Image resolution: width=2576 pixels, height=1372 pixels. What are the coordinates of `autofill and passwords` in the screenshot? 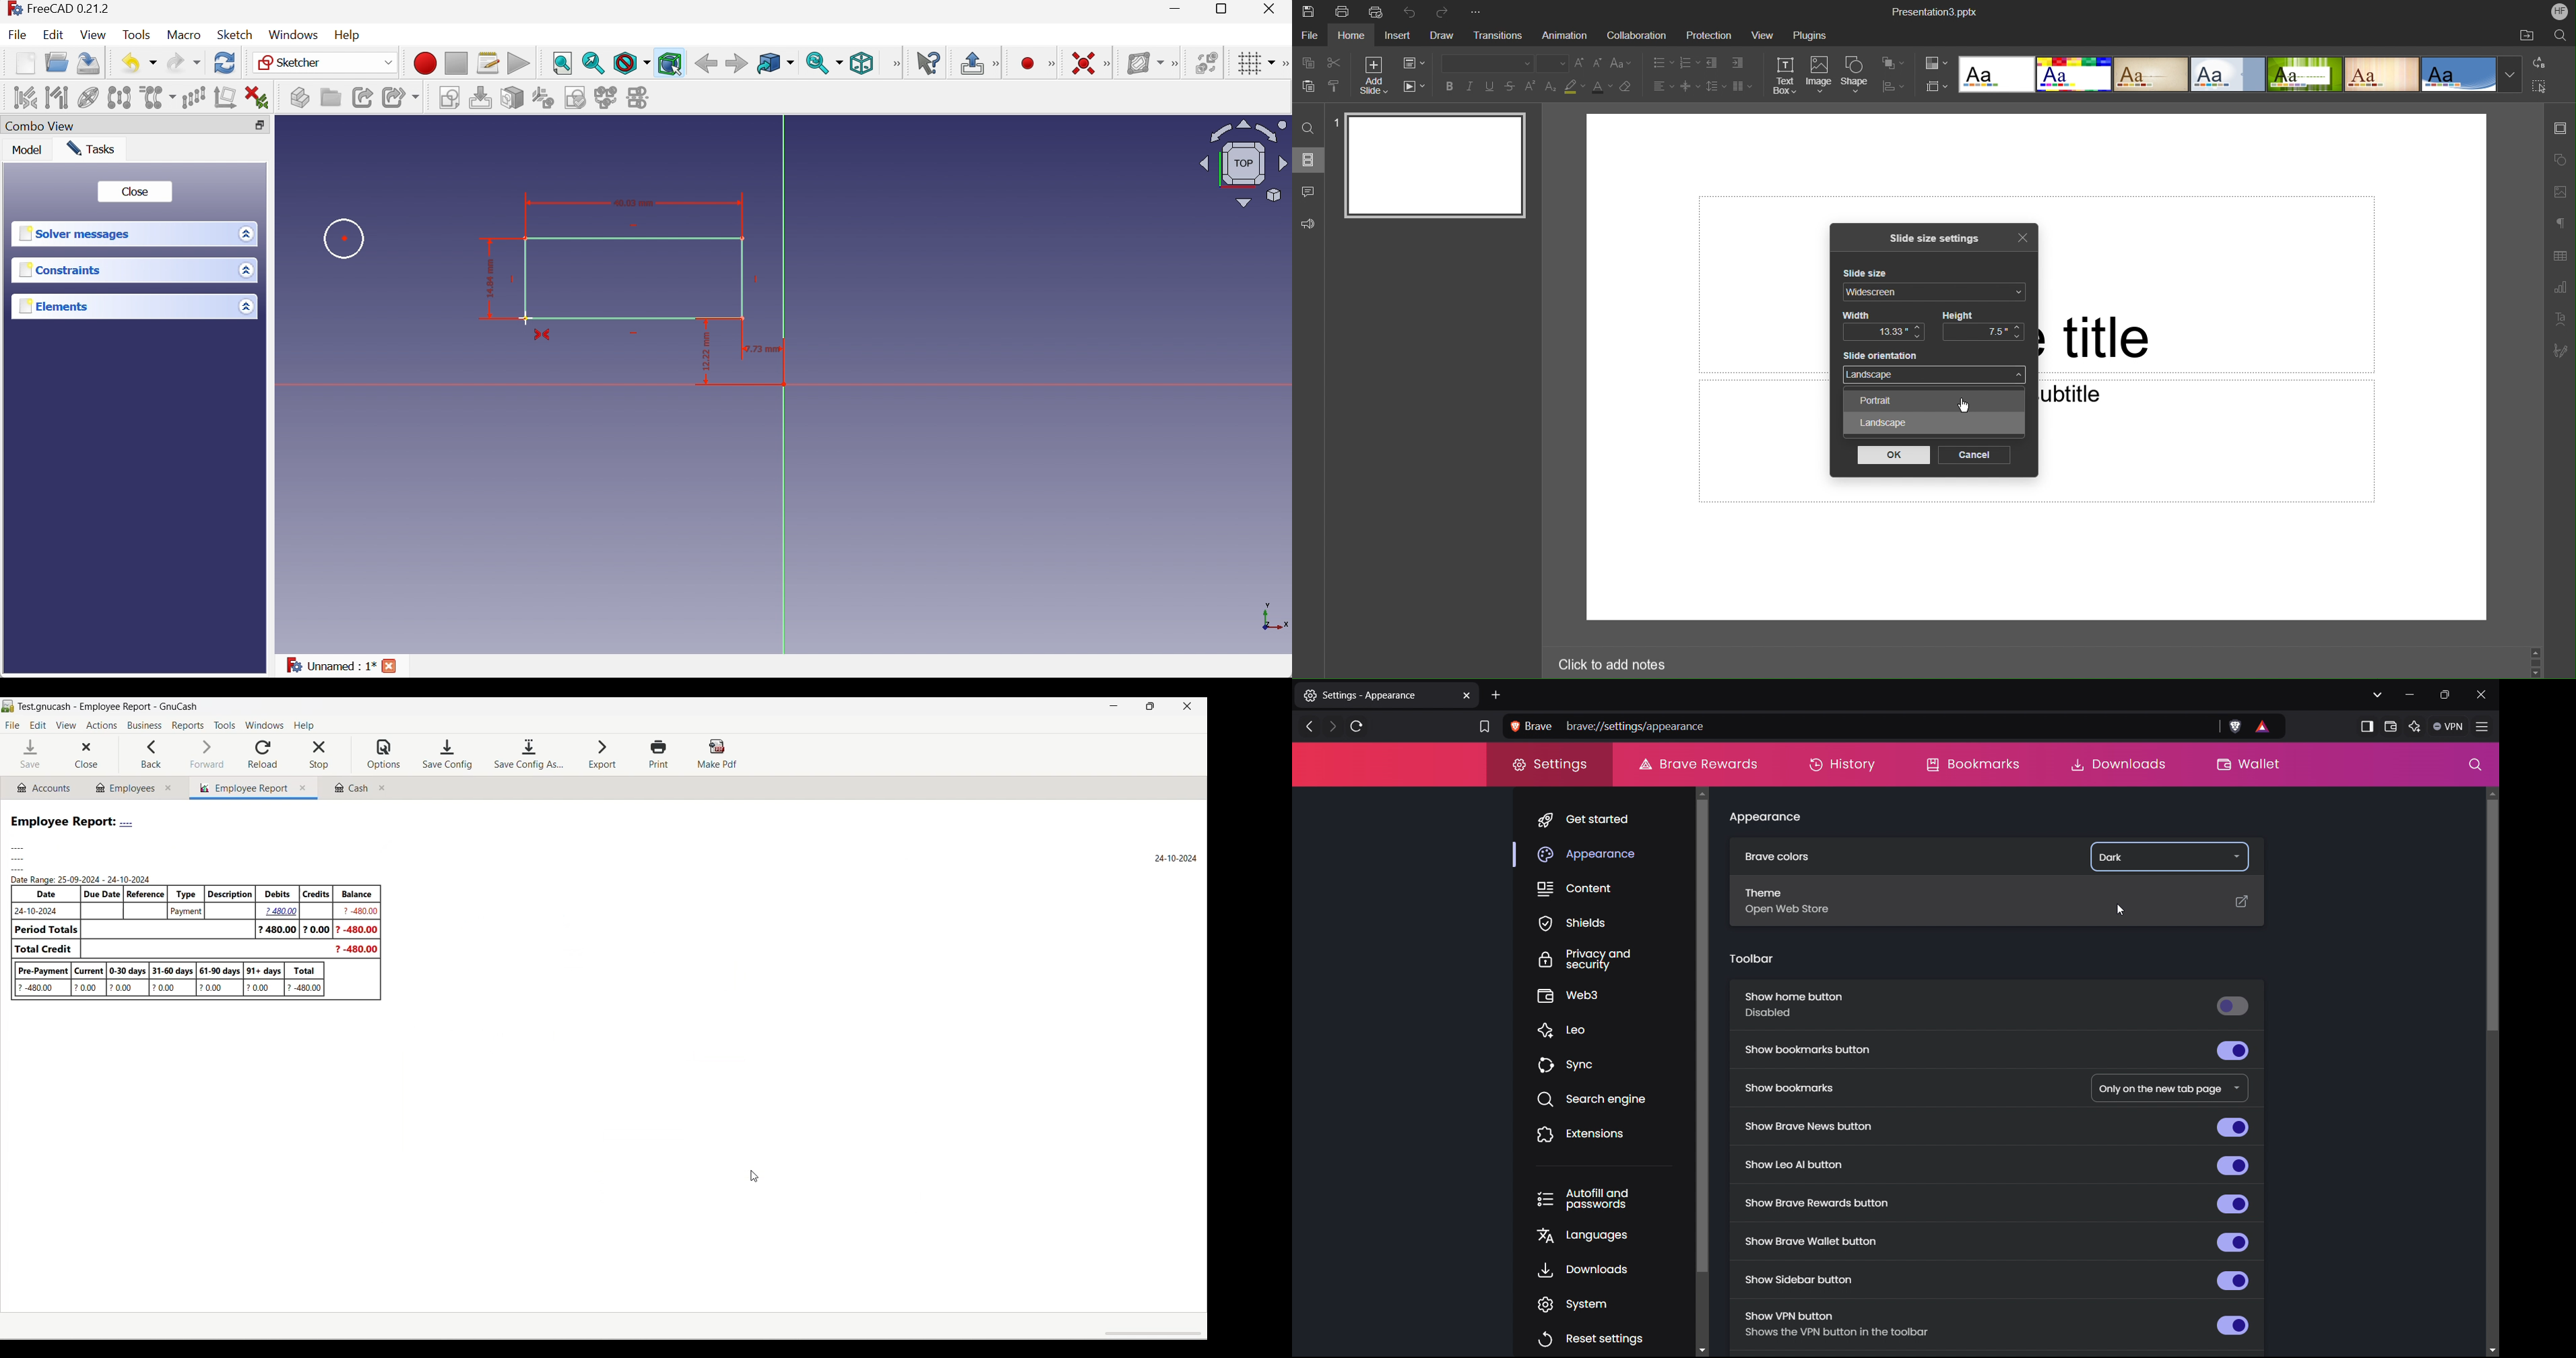 It's located at (1610, 1197).